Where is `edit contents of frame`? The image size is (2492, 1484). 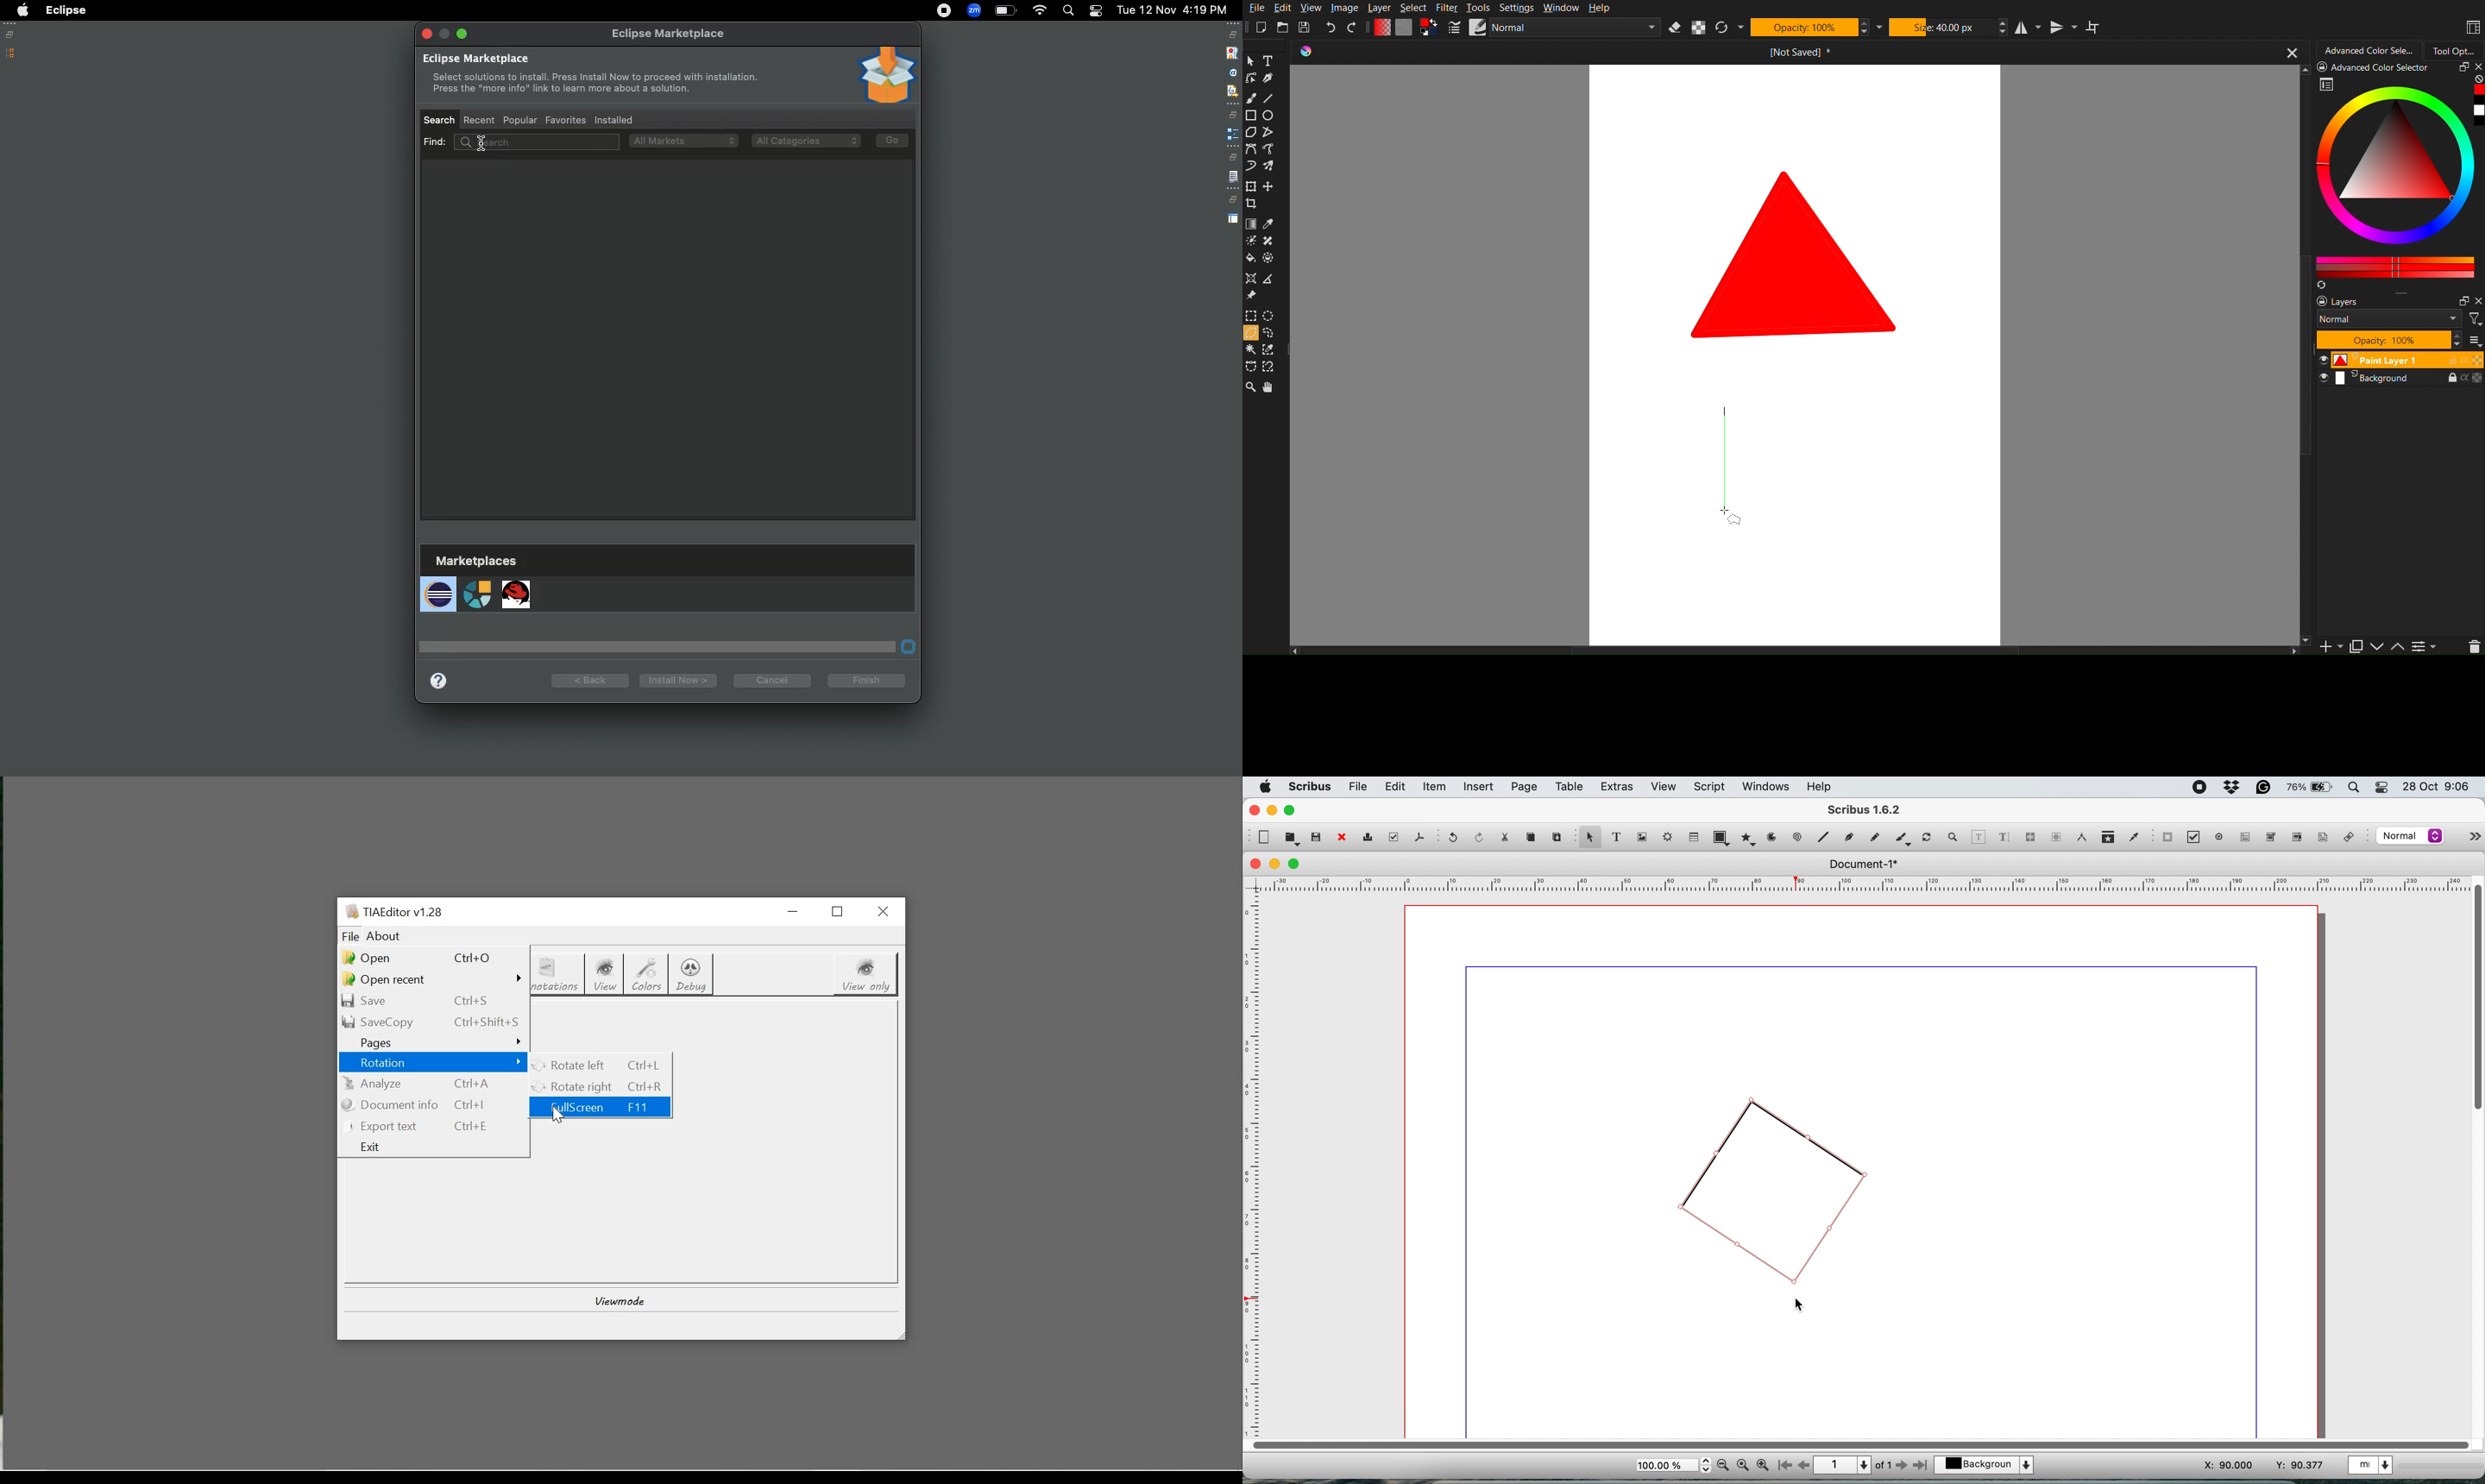
edit contents of frame is located at coordinates (1979, 836).